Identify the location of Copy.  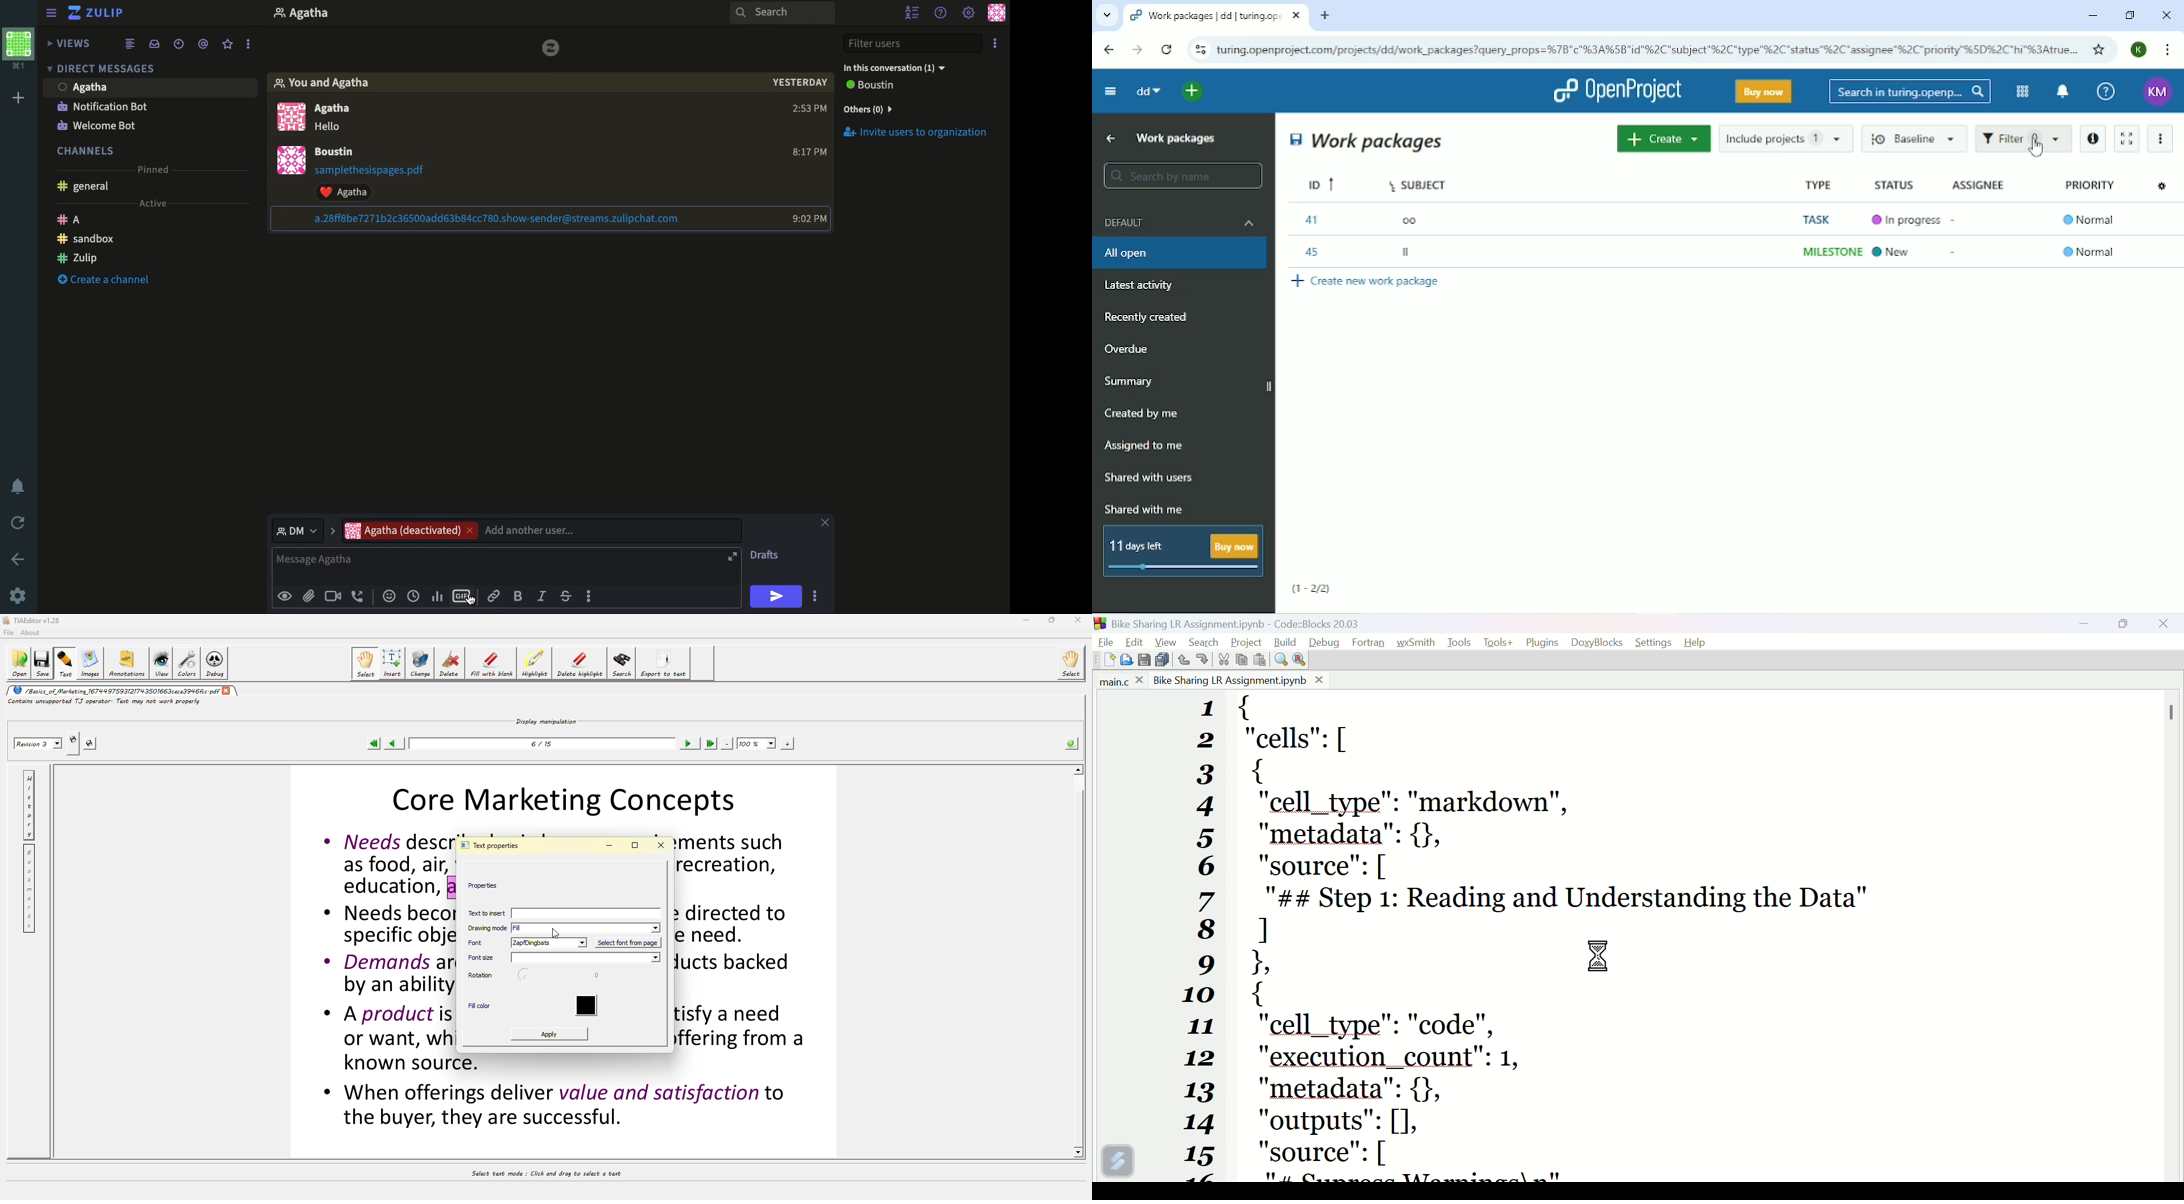
(1242, 660).